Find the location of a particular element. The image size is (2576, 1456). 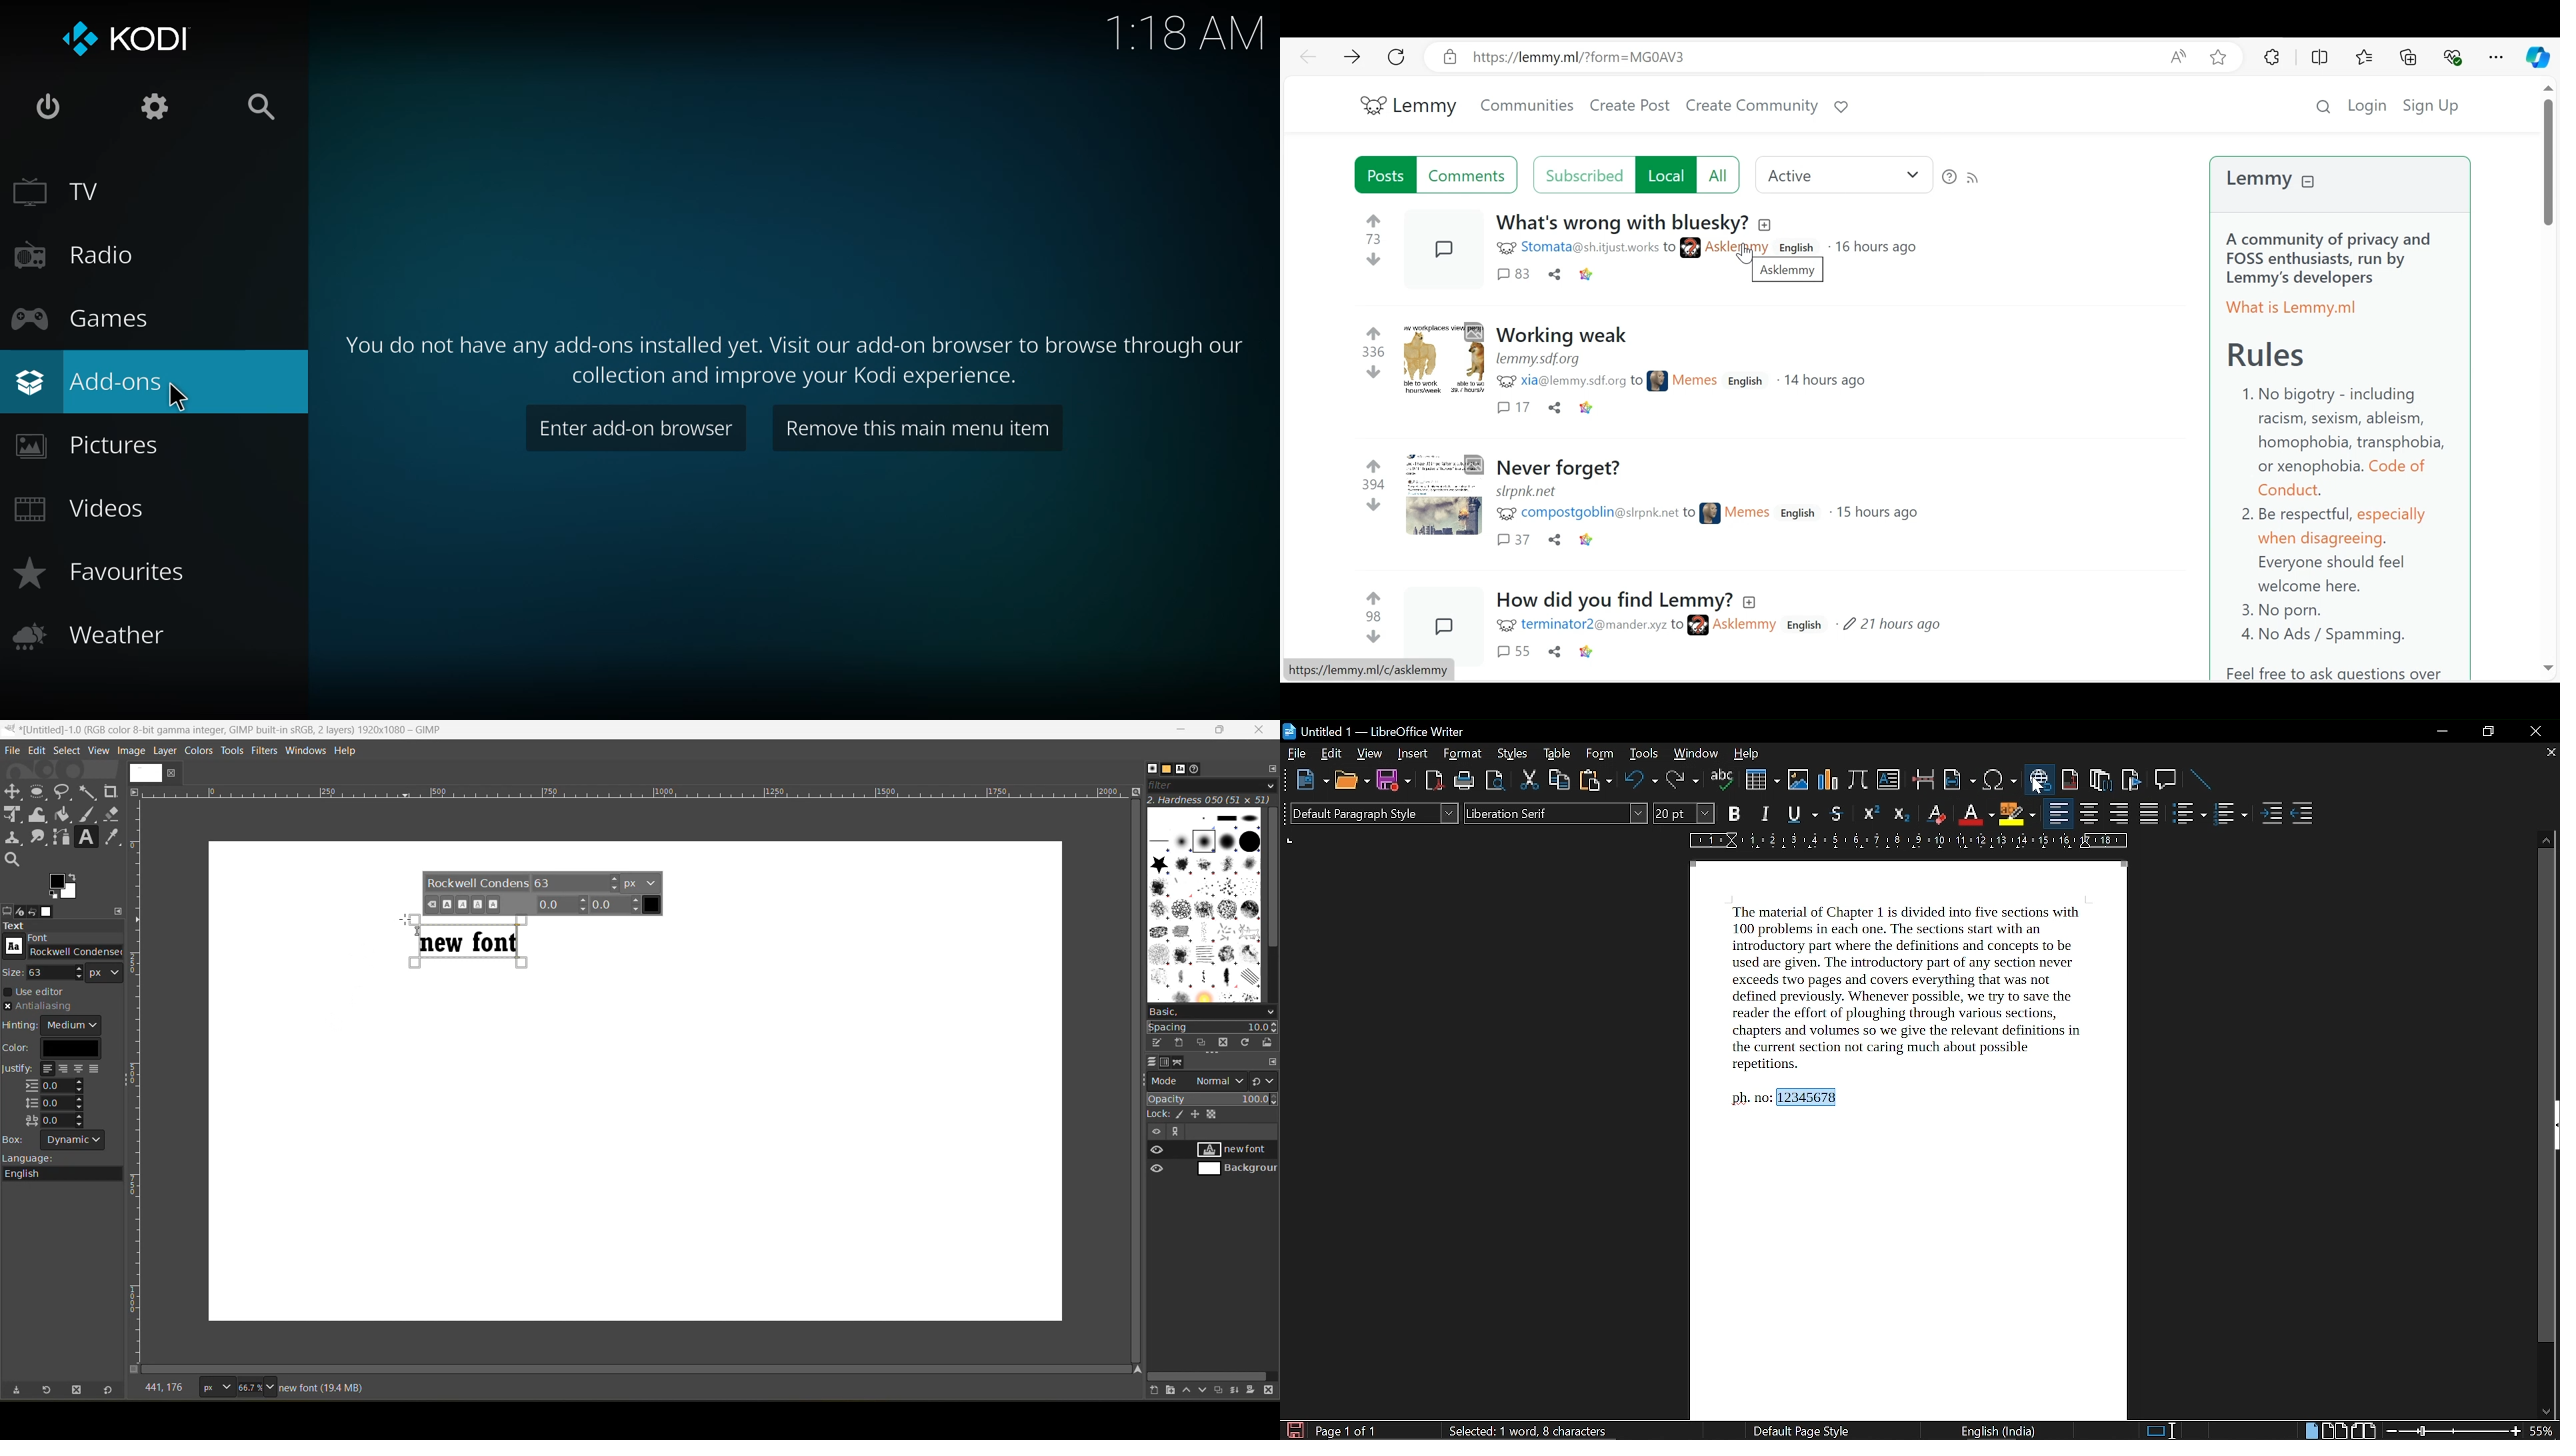

background is located at coordinates (1239, 1170).